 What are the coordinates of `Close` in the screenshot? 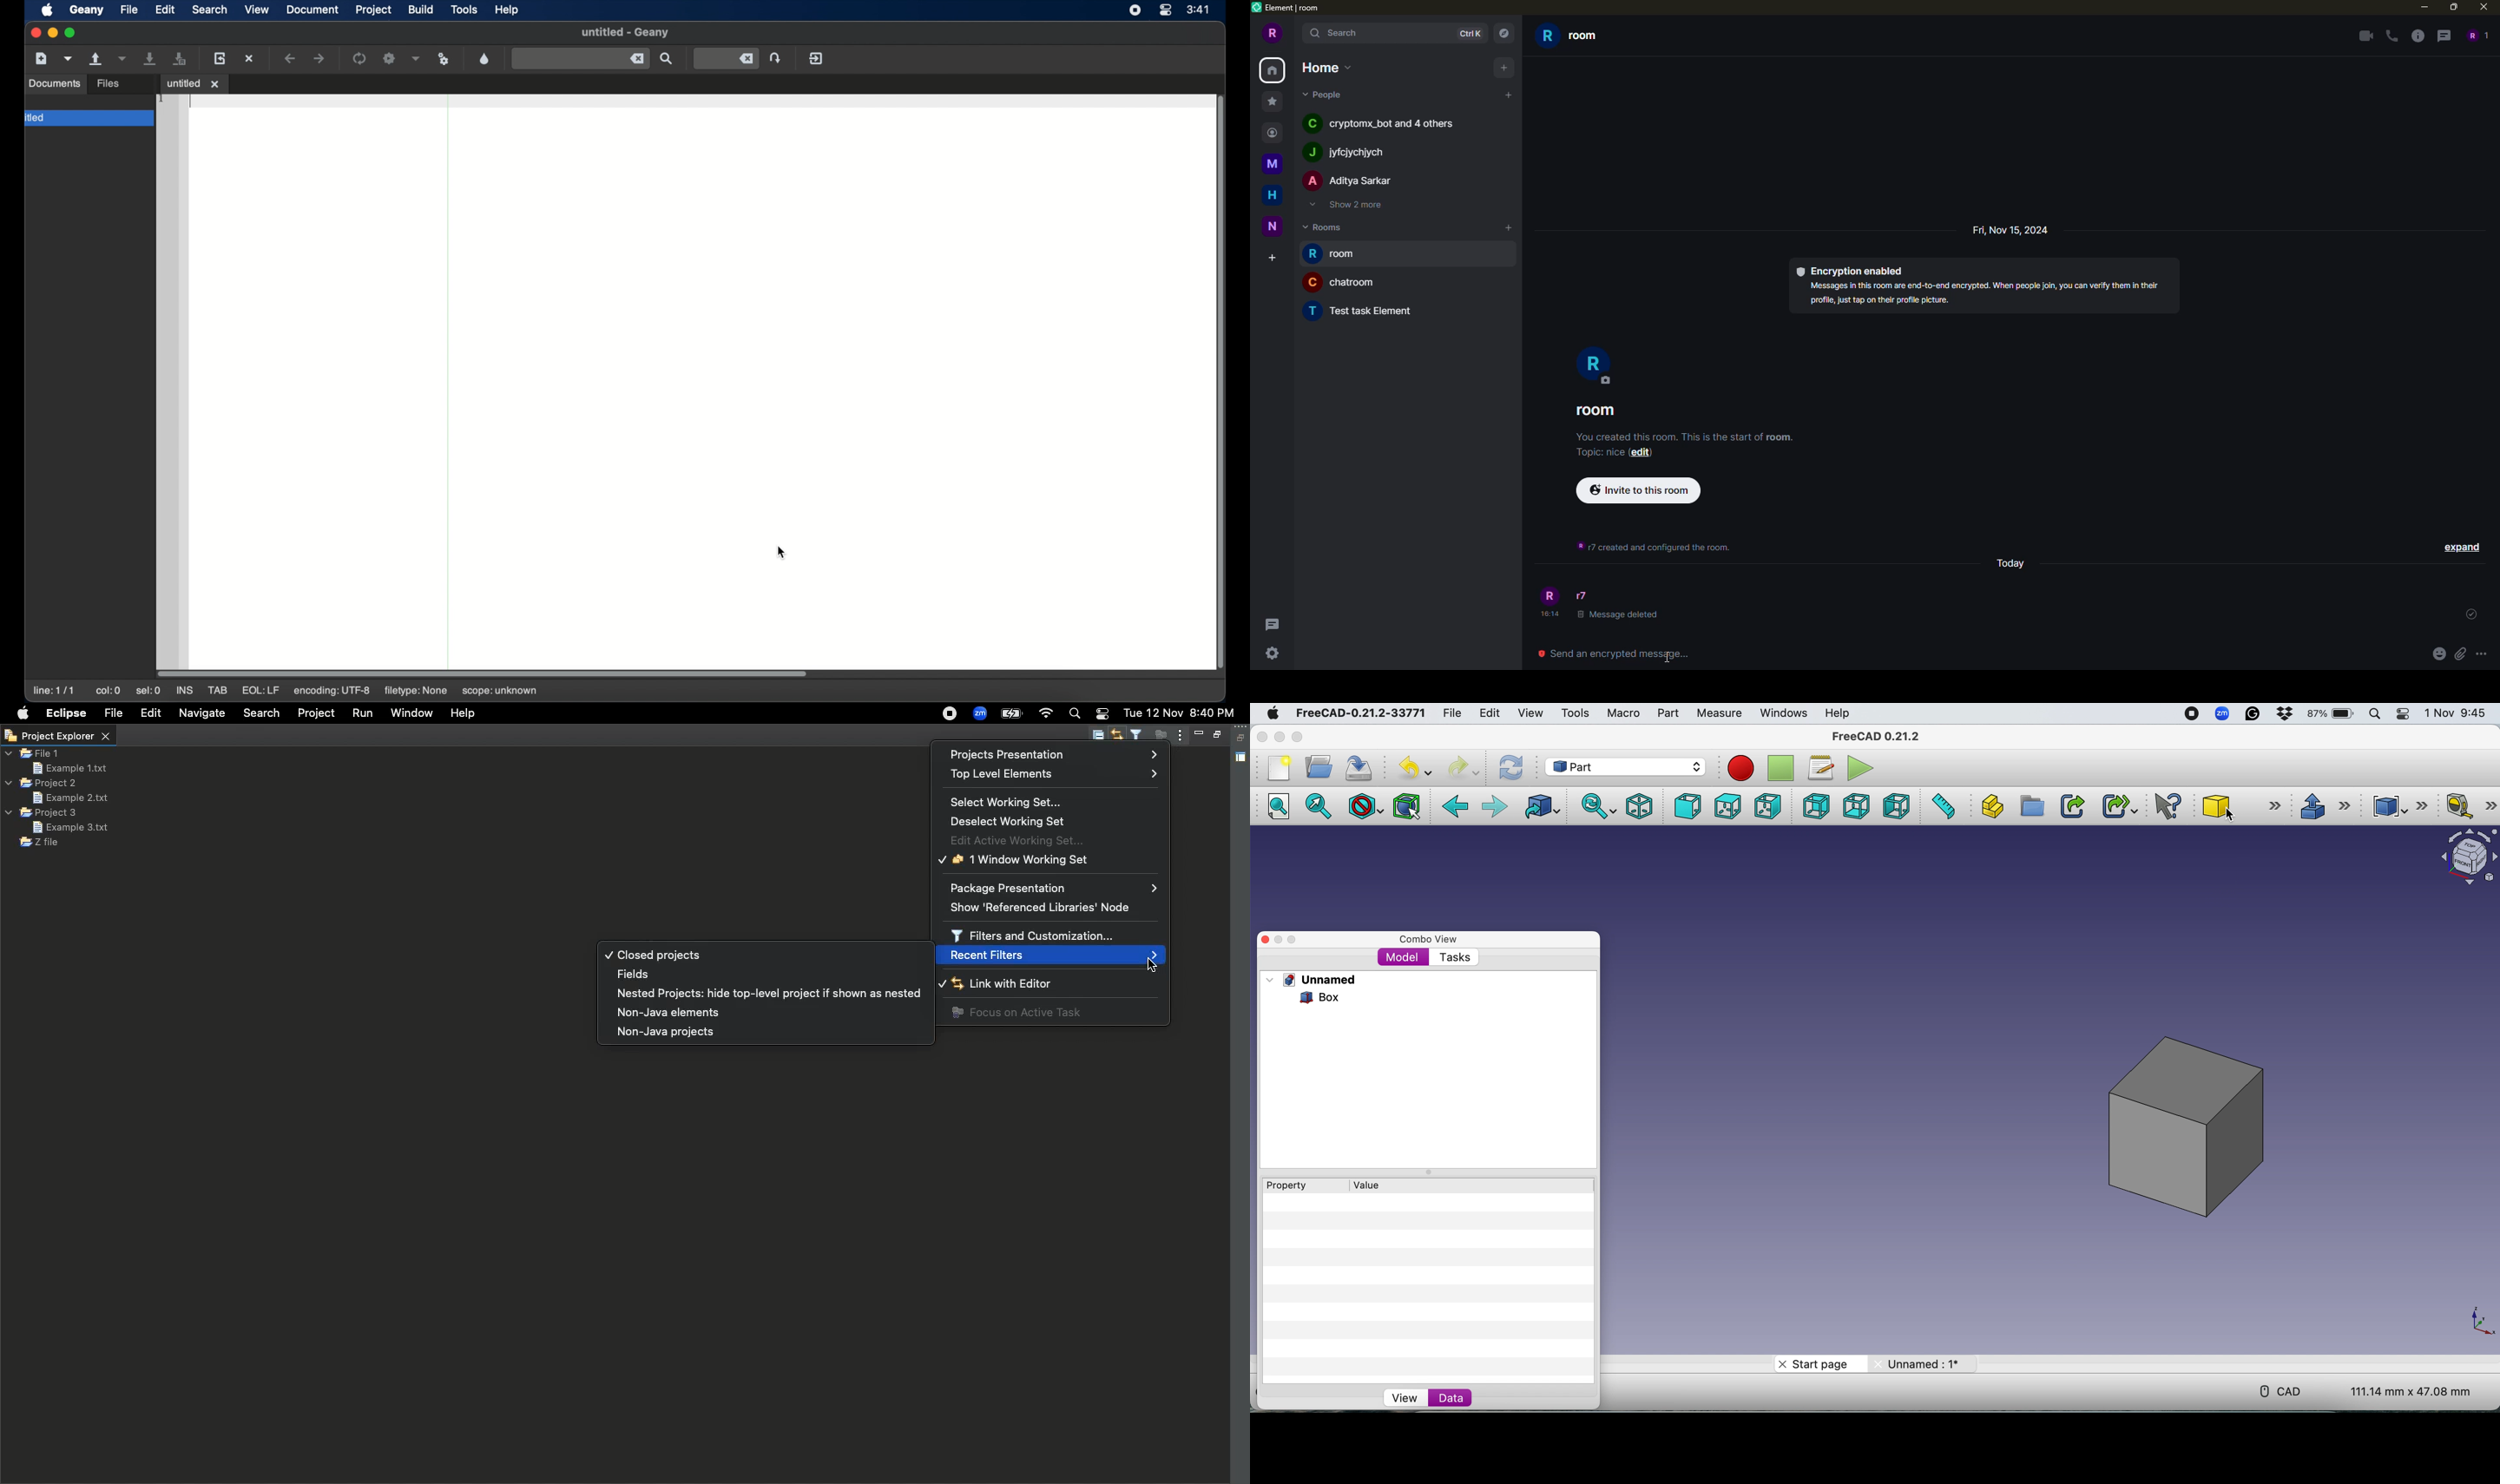 It's located at (1262, 736).